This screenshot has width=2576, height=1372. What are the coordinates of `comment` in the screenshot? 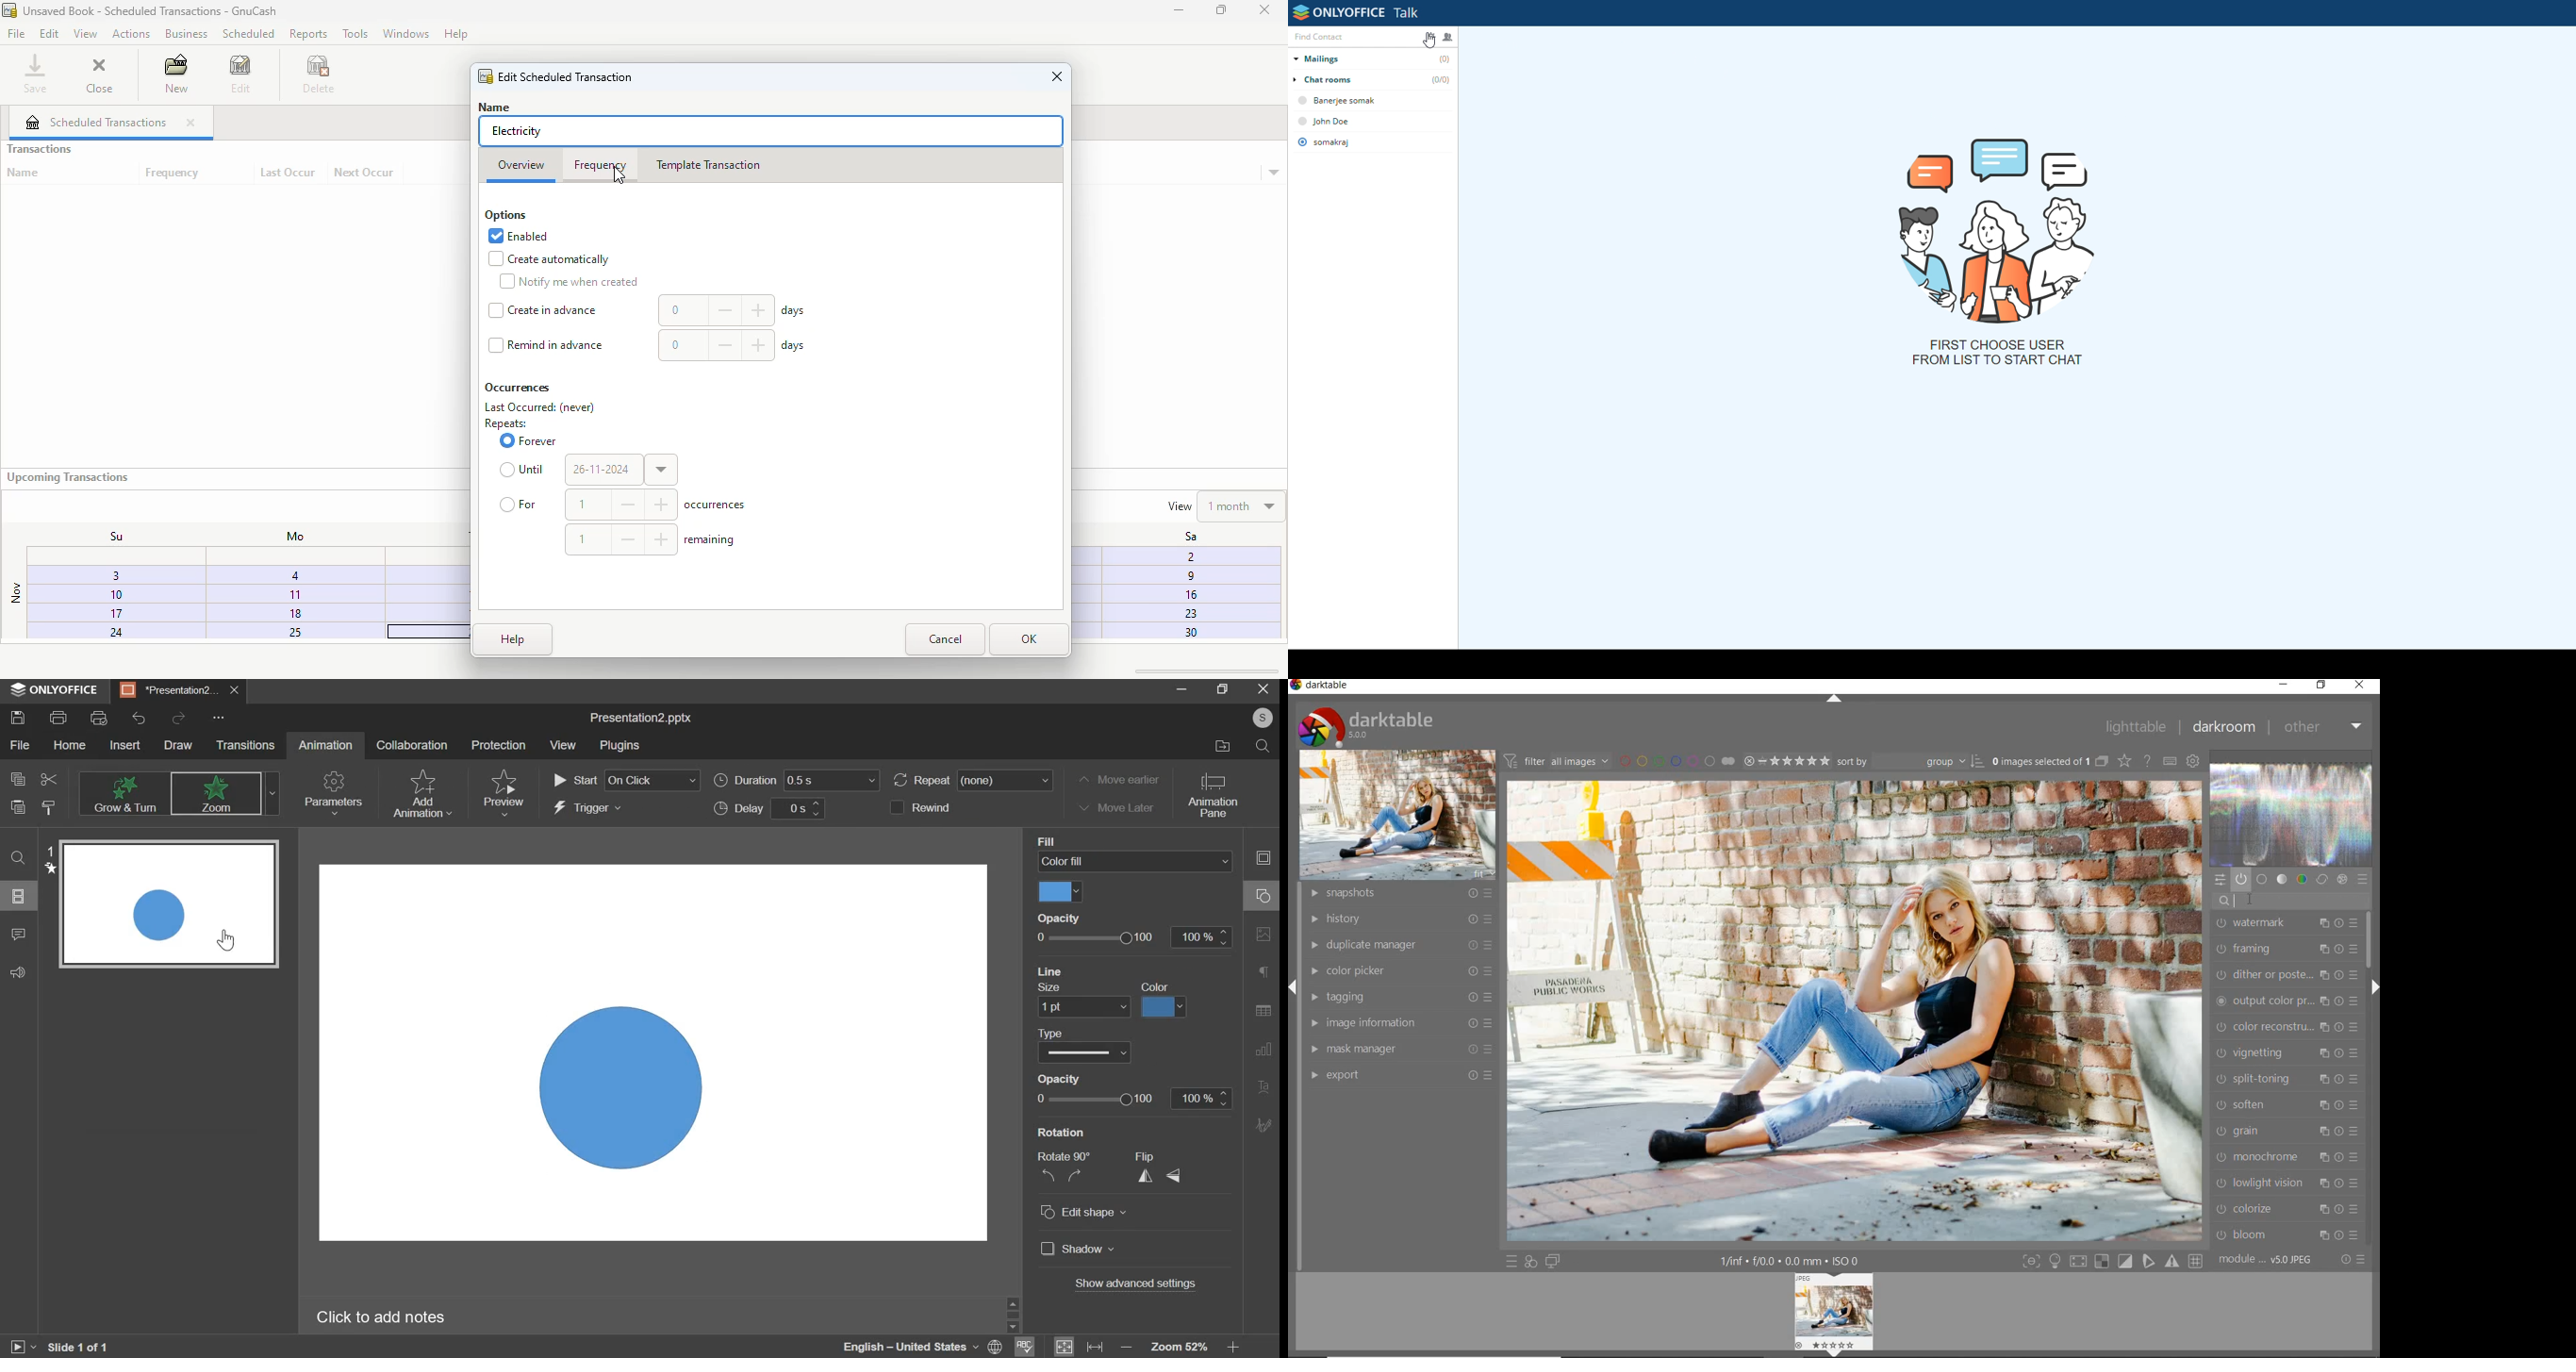 It's located at (17, 935).